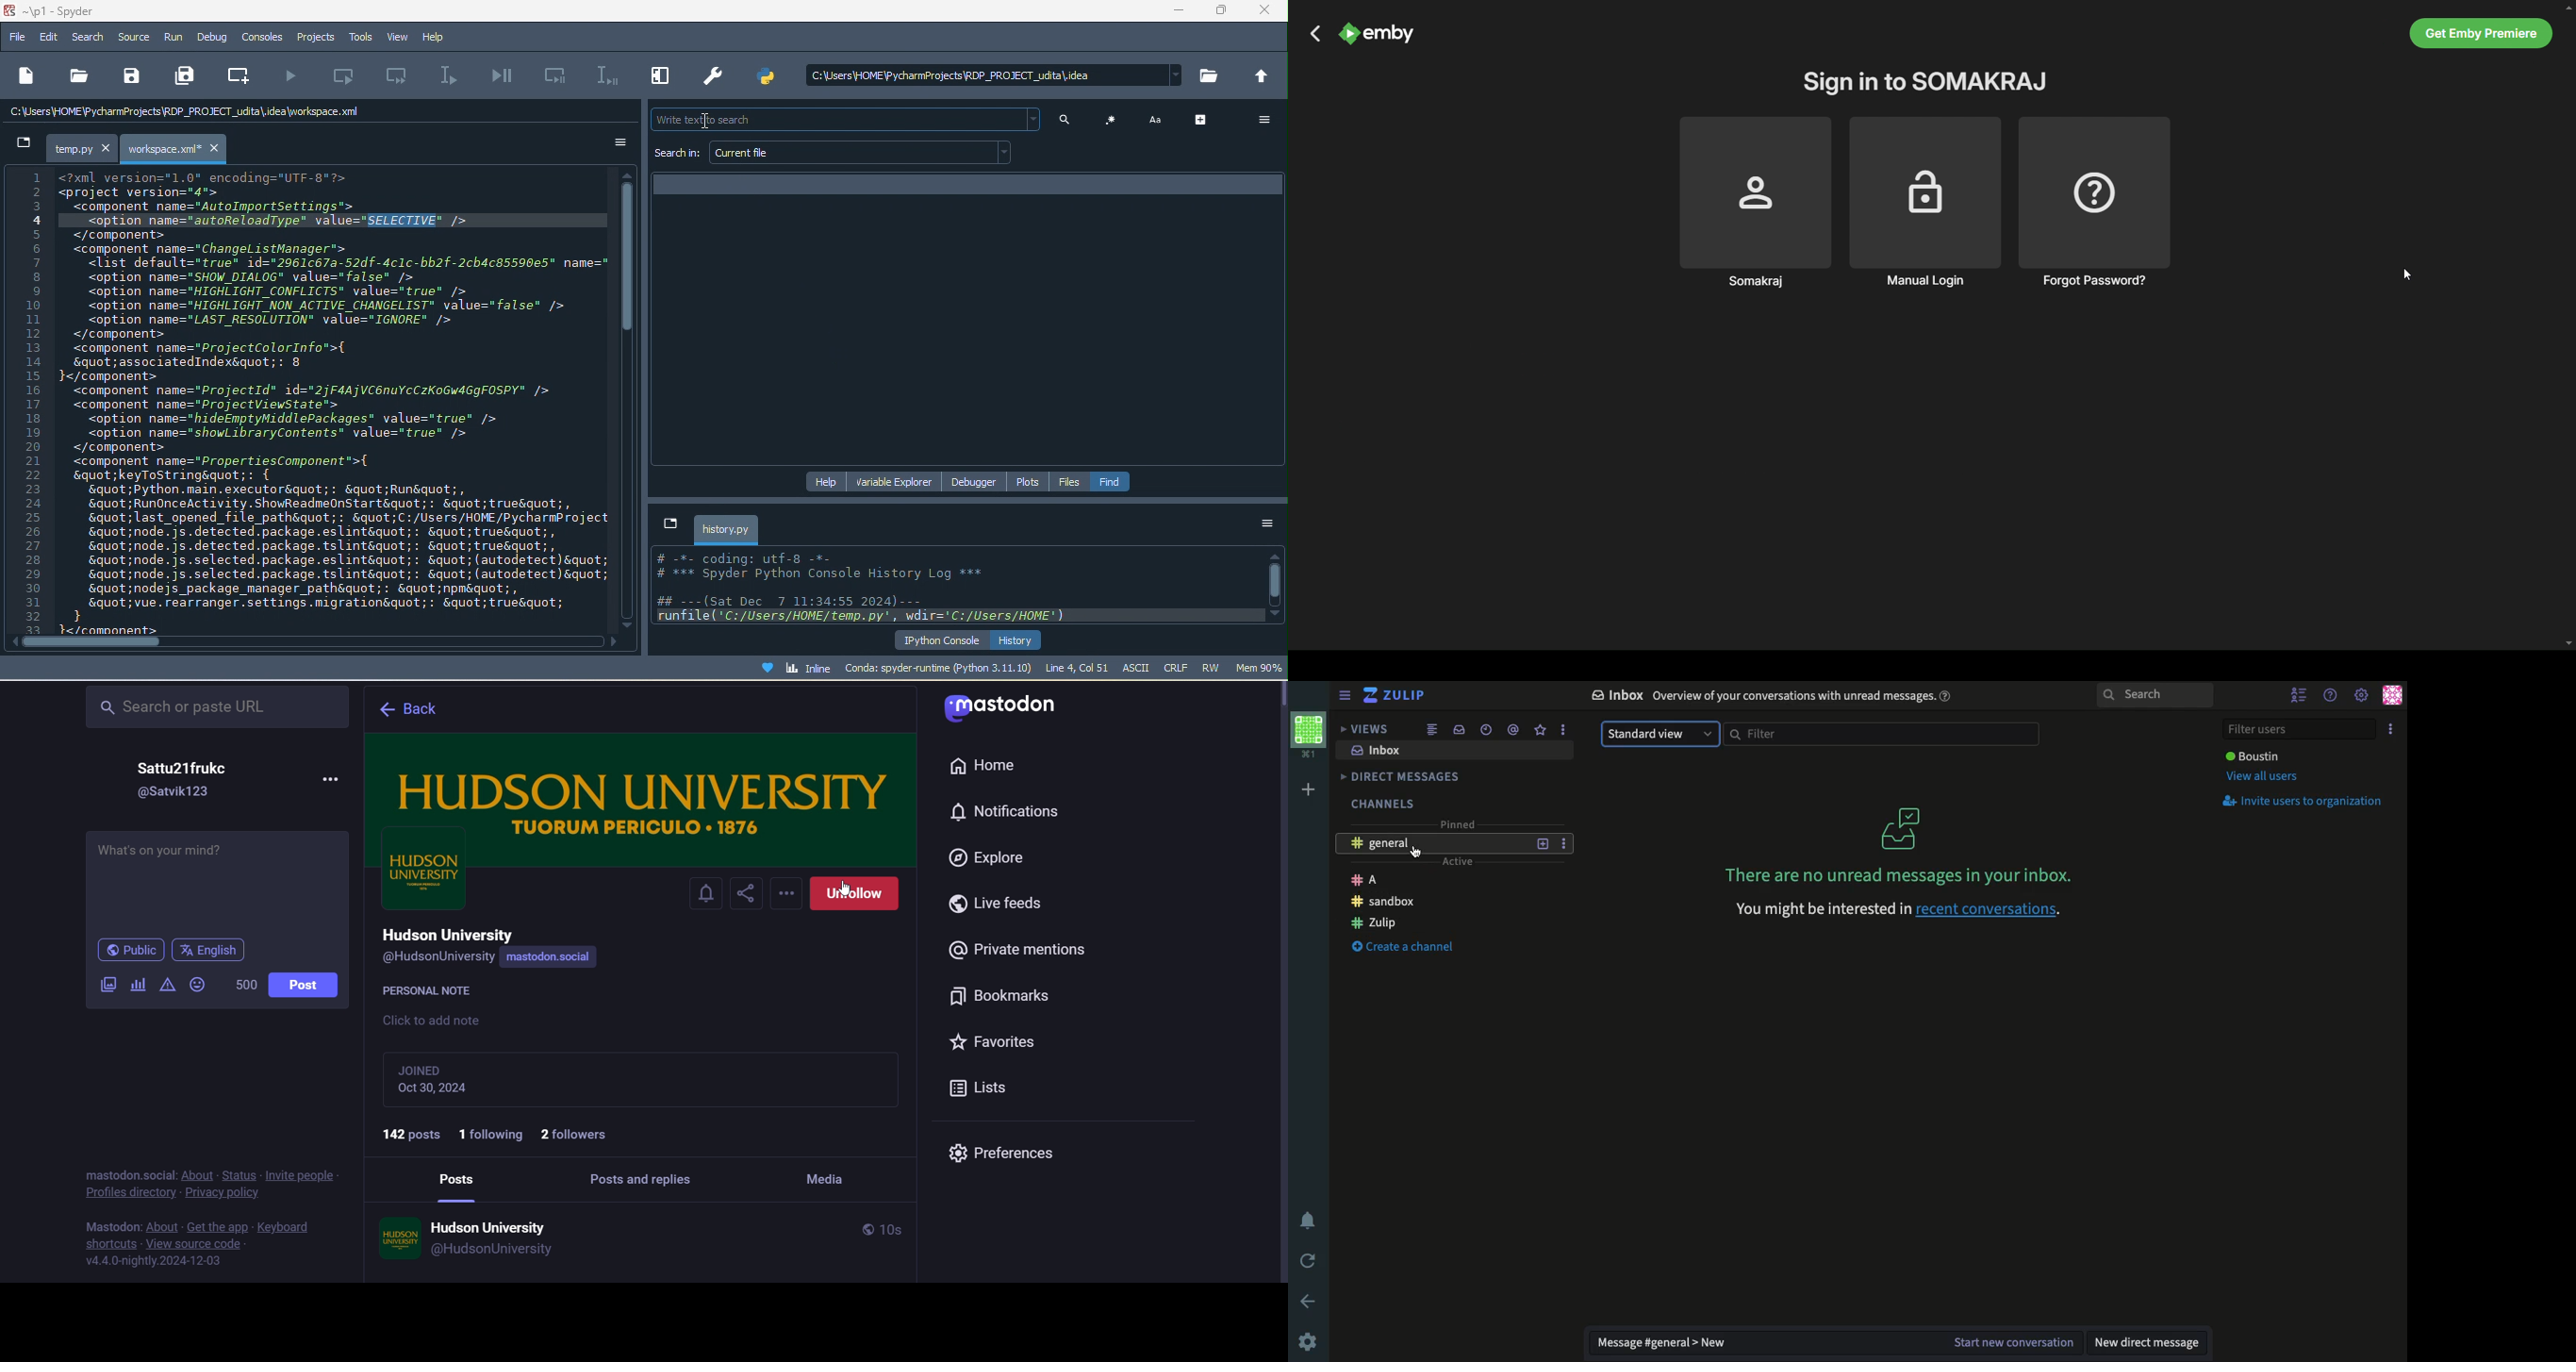 The height and width of the screenshot is (1372, 2576). What do you see at coordinates (1070, 482) in the screenshot?
I see `files` at bounding box center [1070, 482].